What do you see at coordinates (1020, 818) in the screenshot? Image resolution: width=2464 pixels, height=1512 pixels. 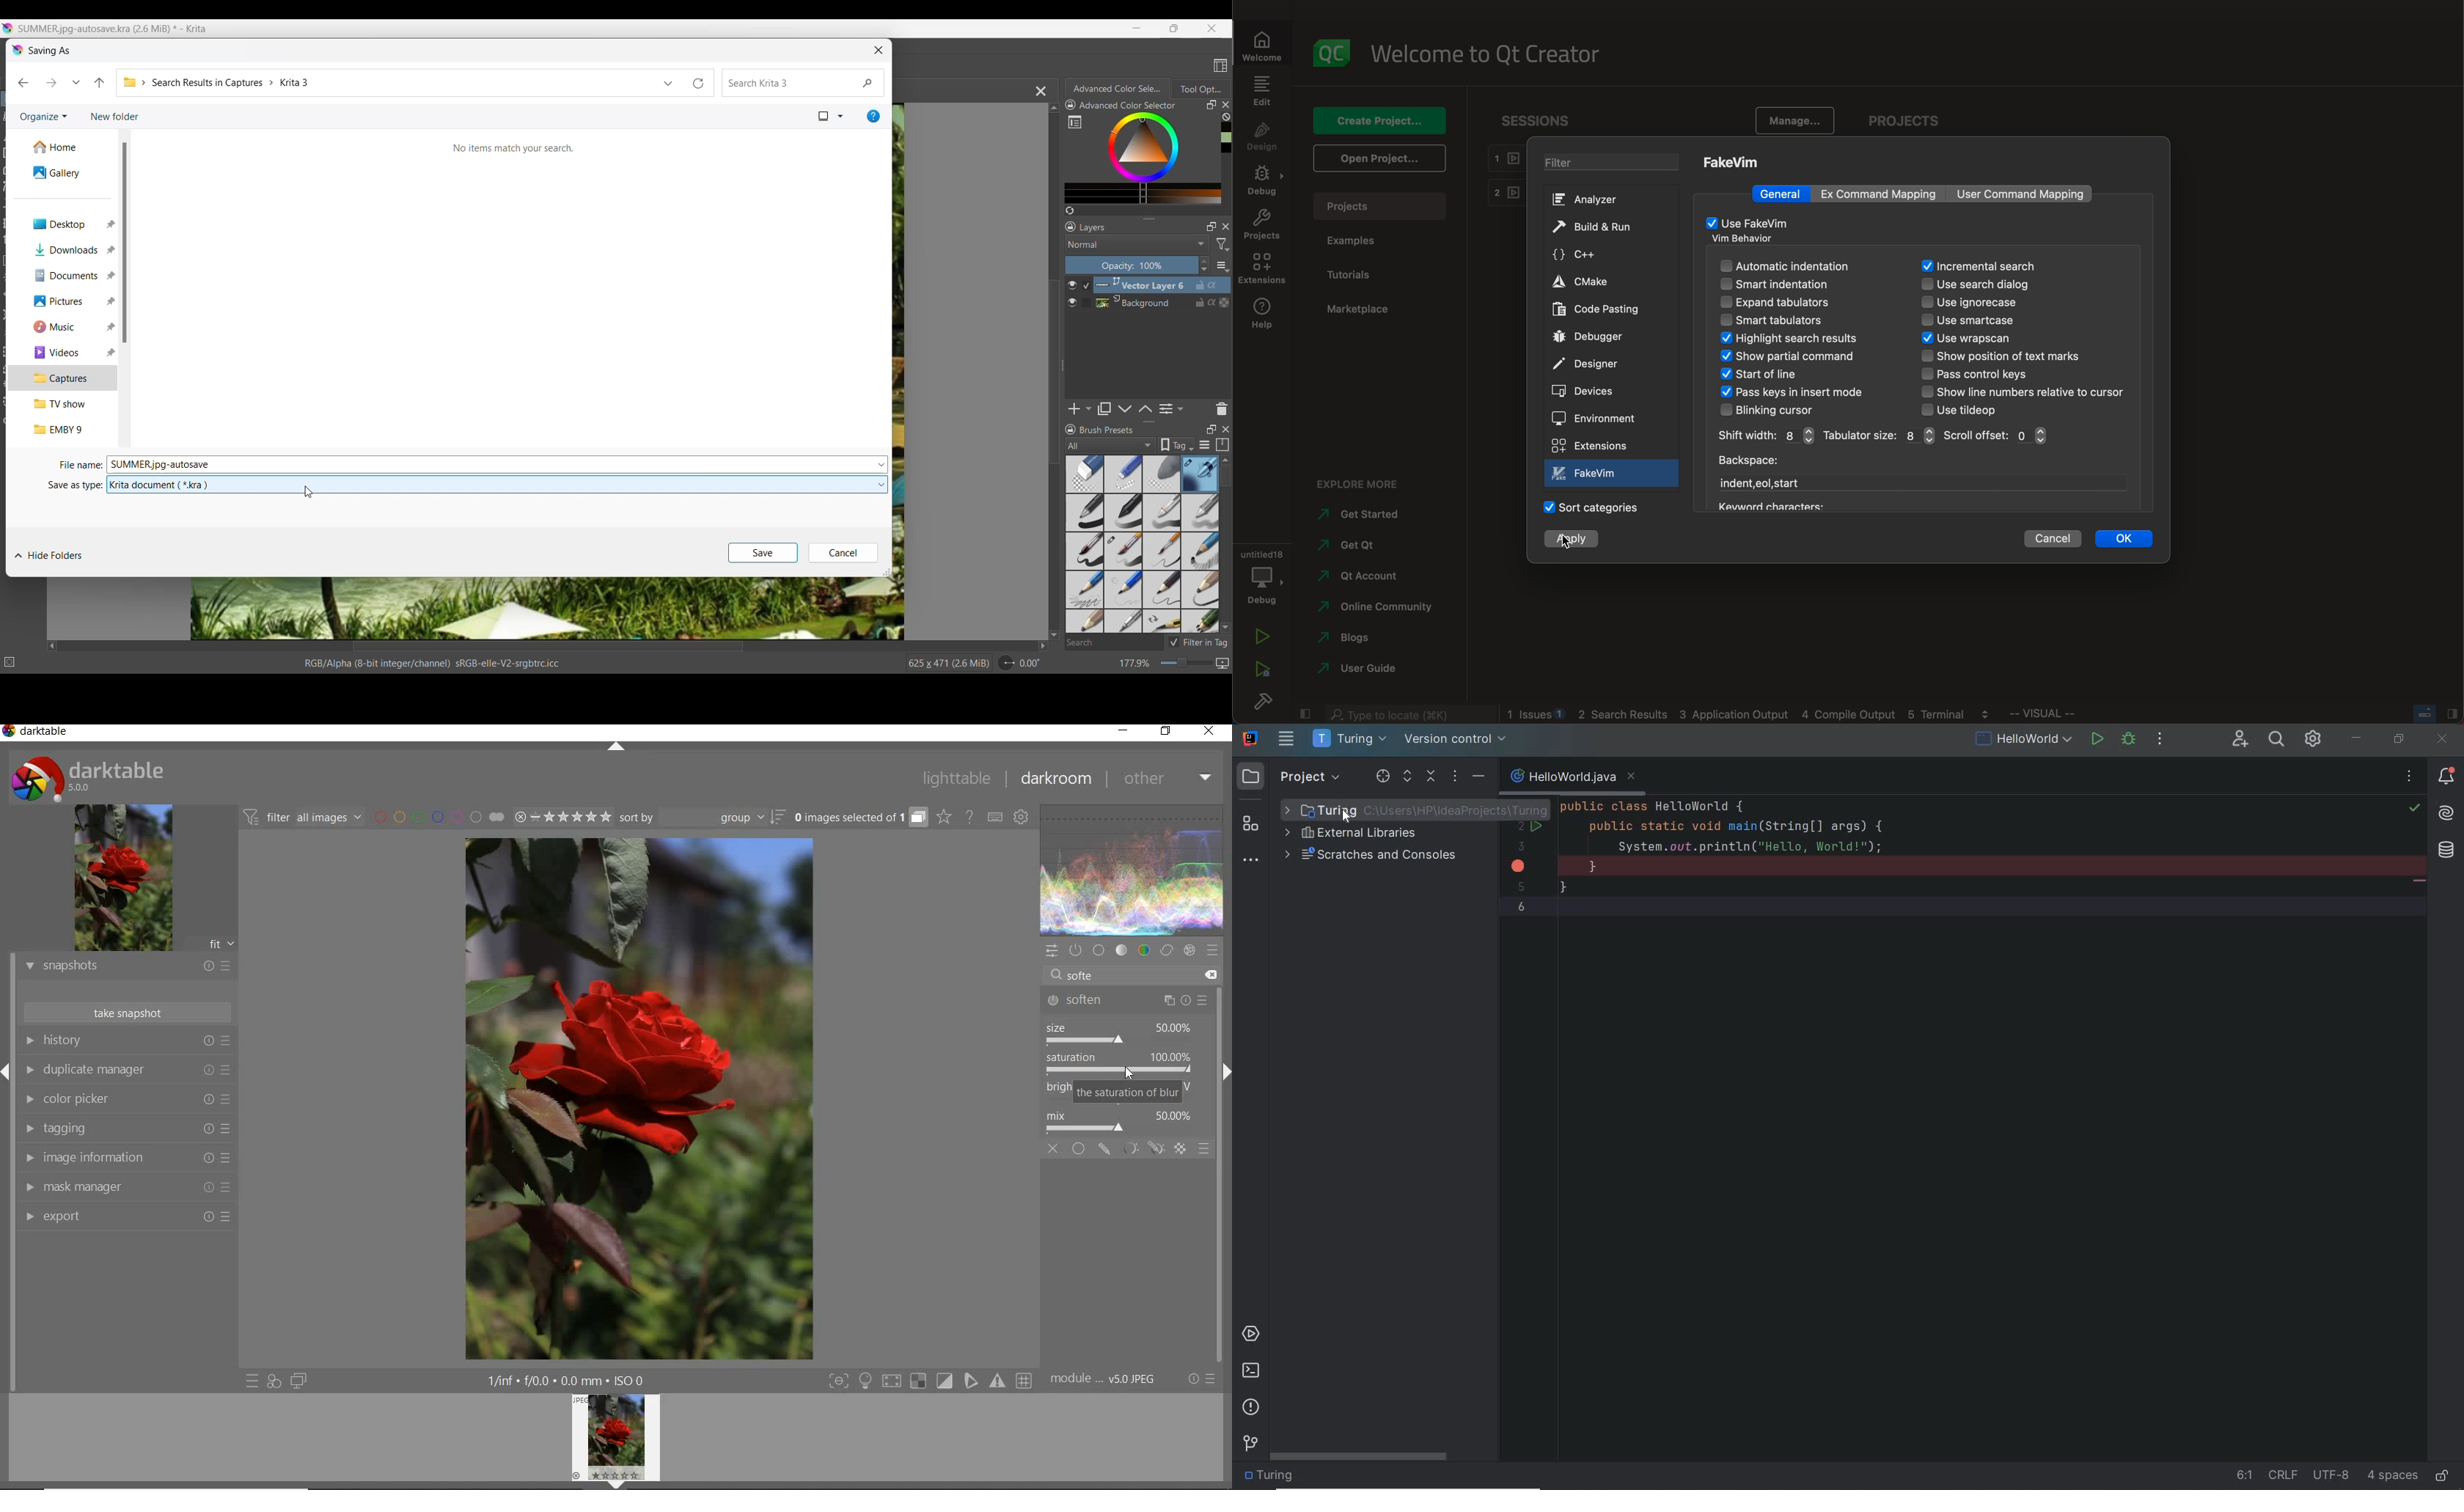 I see `show global preferences` at bounding box center [1020, 818].